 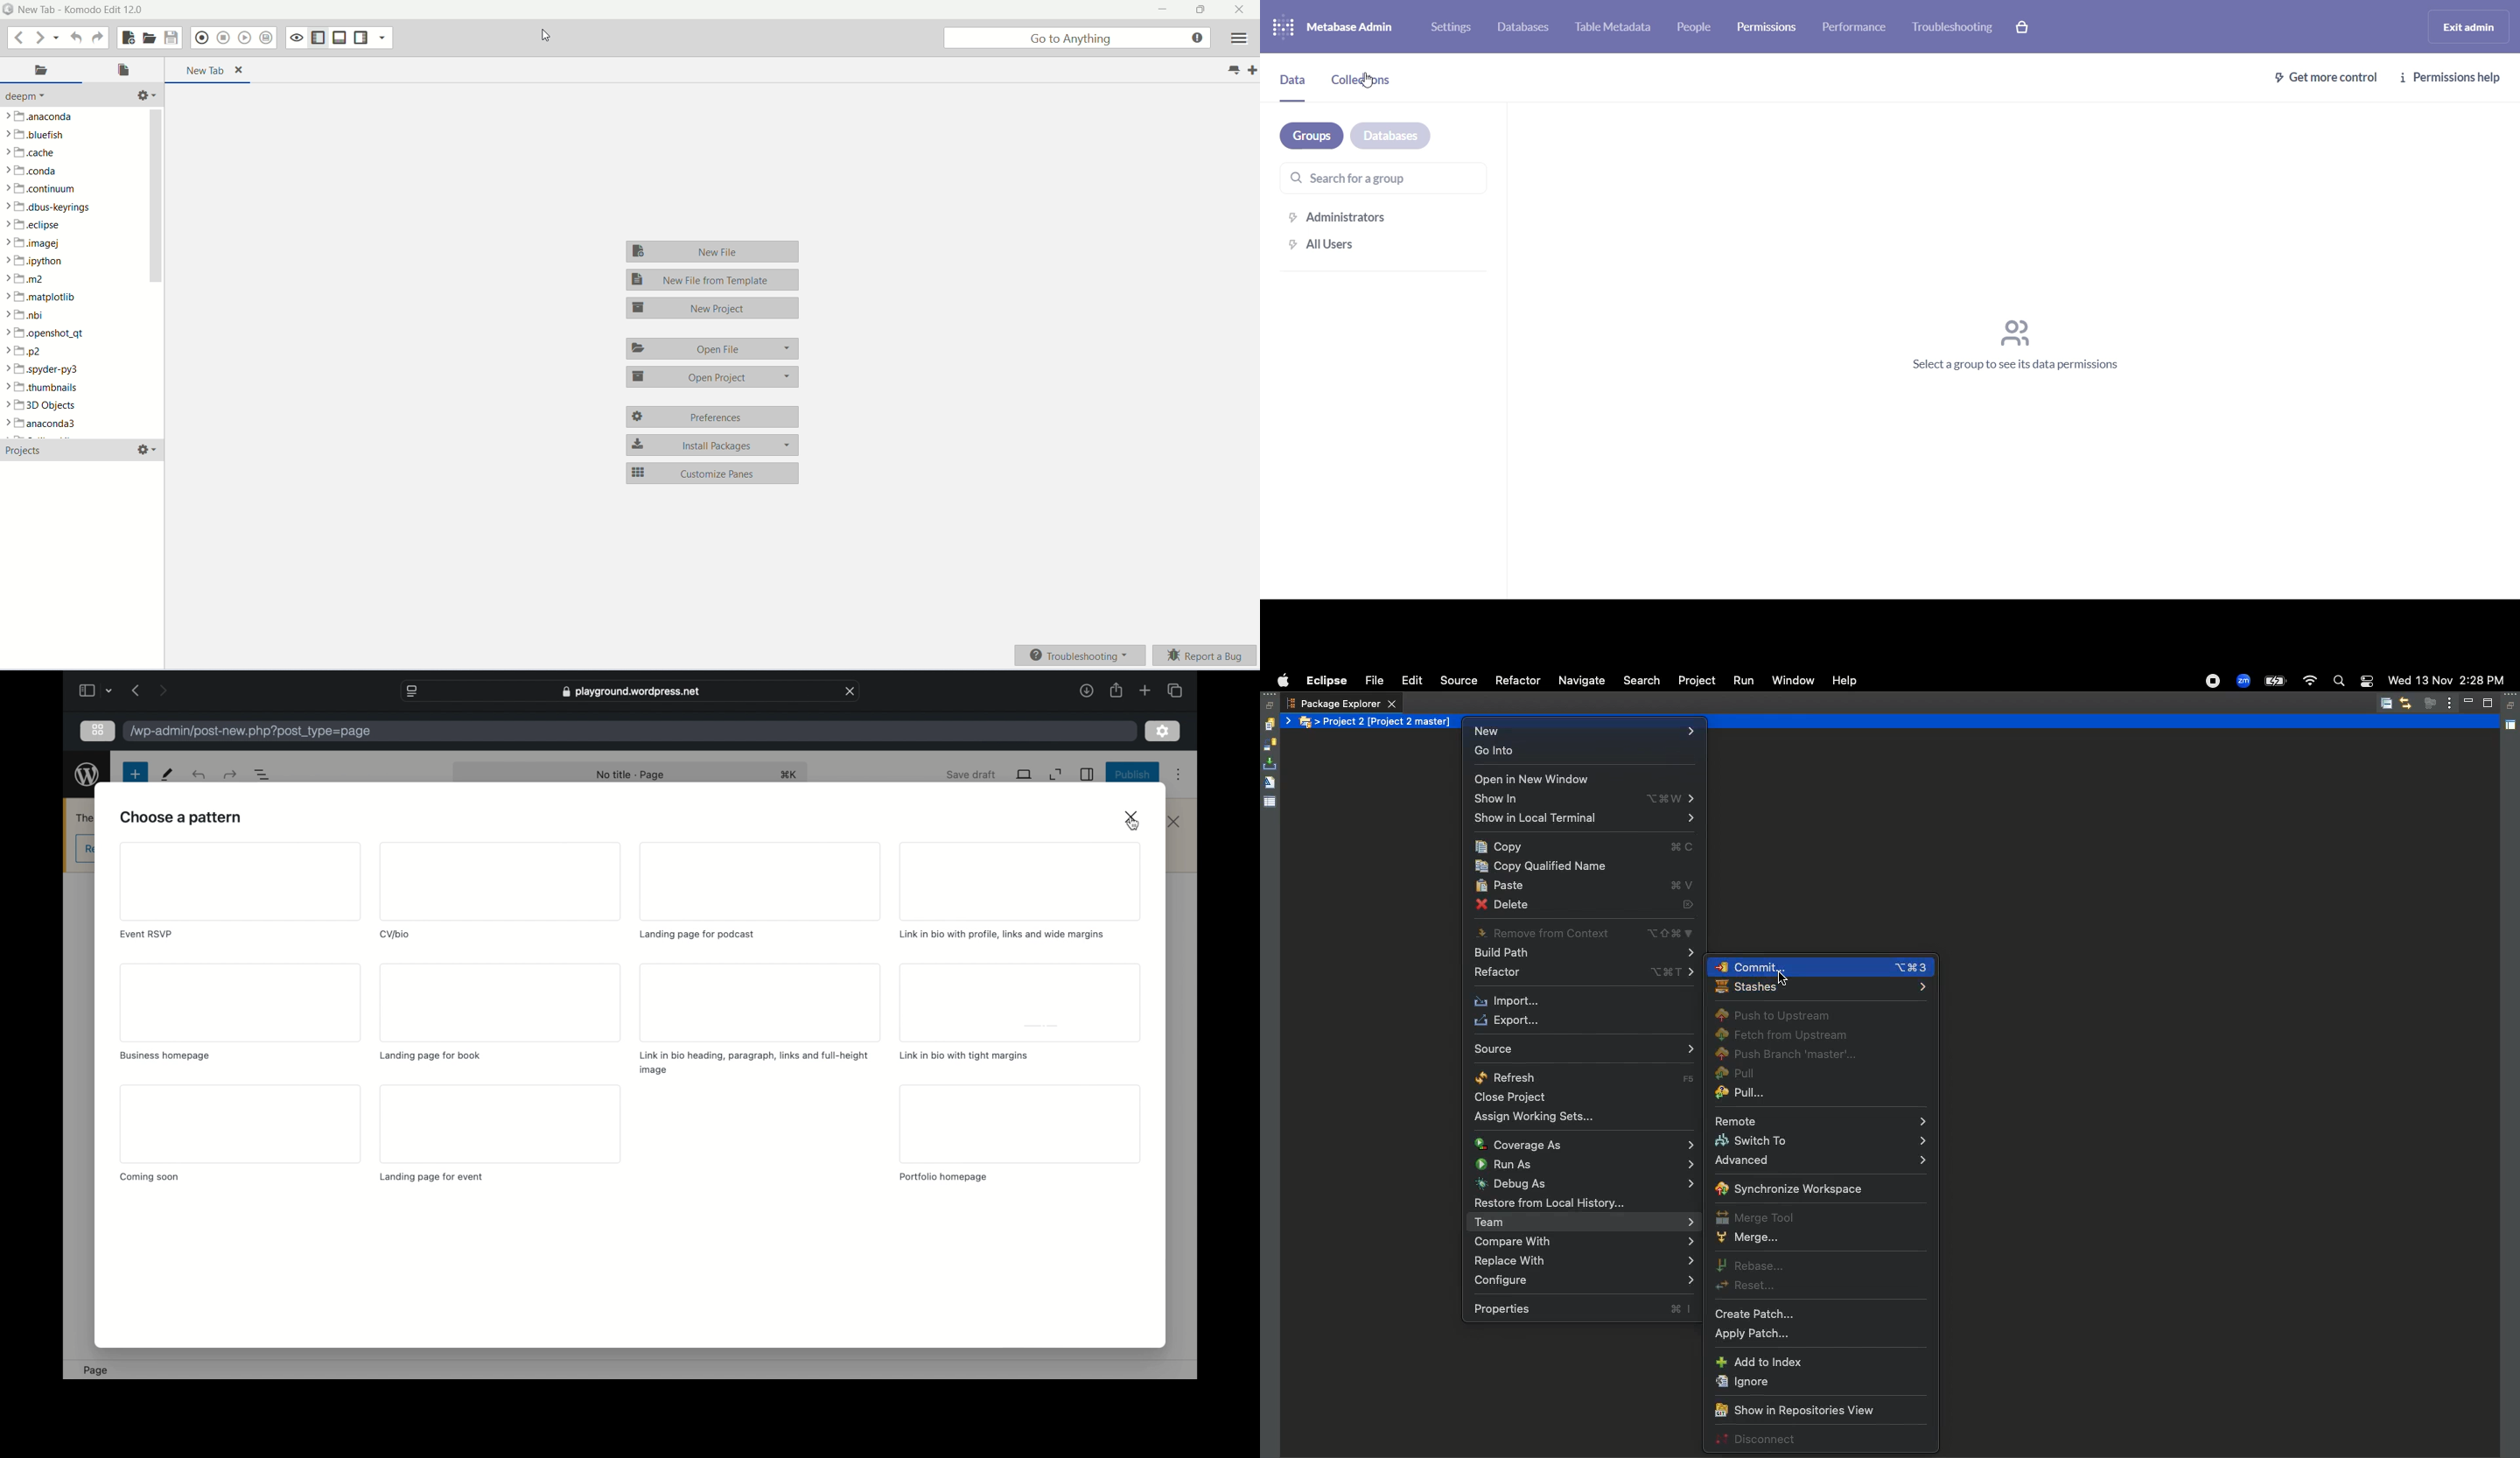 What do you see at coordinates (1582, 1143) in the screenshot?
I see `Coverage as` at bounding box center [1582, 1143].